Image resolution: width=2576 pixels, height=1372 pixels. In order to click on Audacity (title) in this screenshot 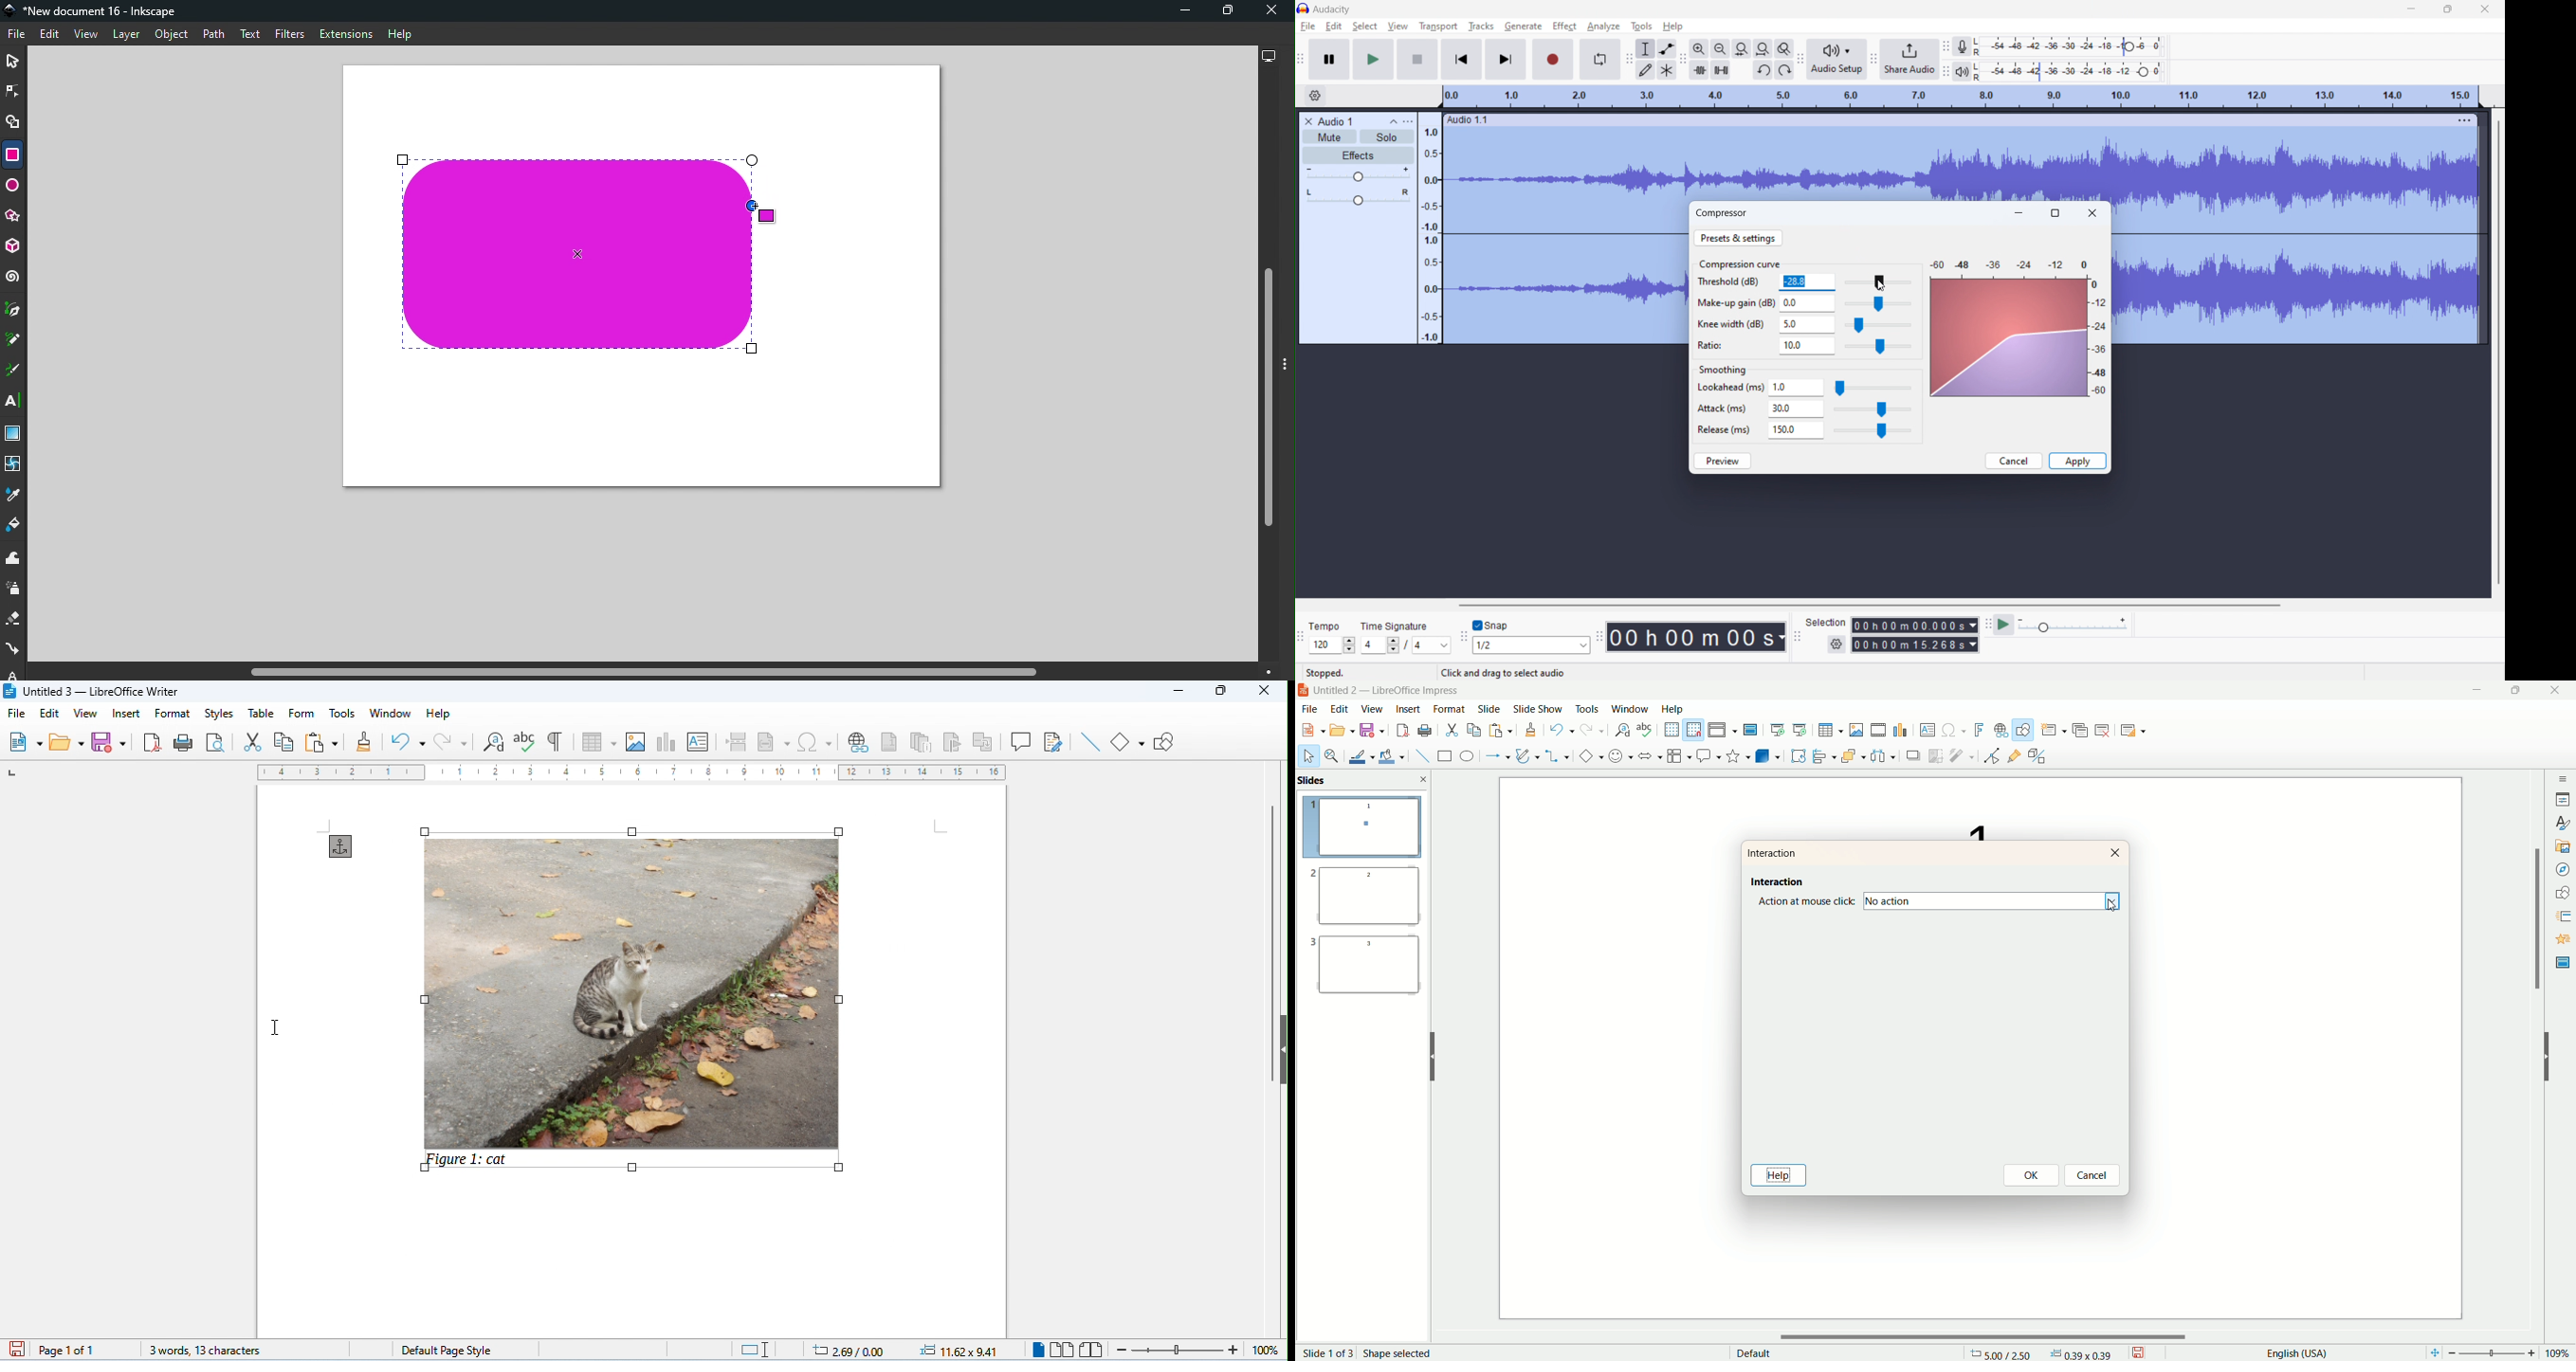, I will do `click(1336, 8)`.